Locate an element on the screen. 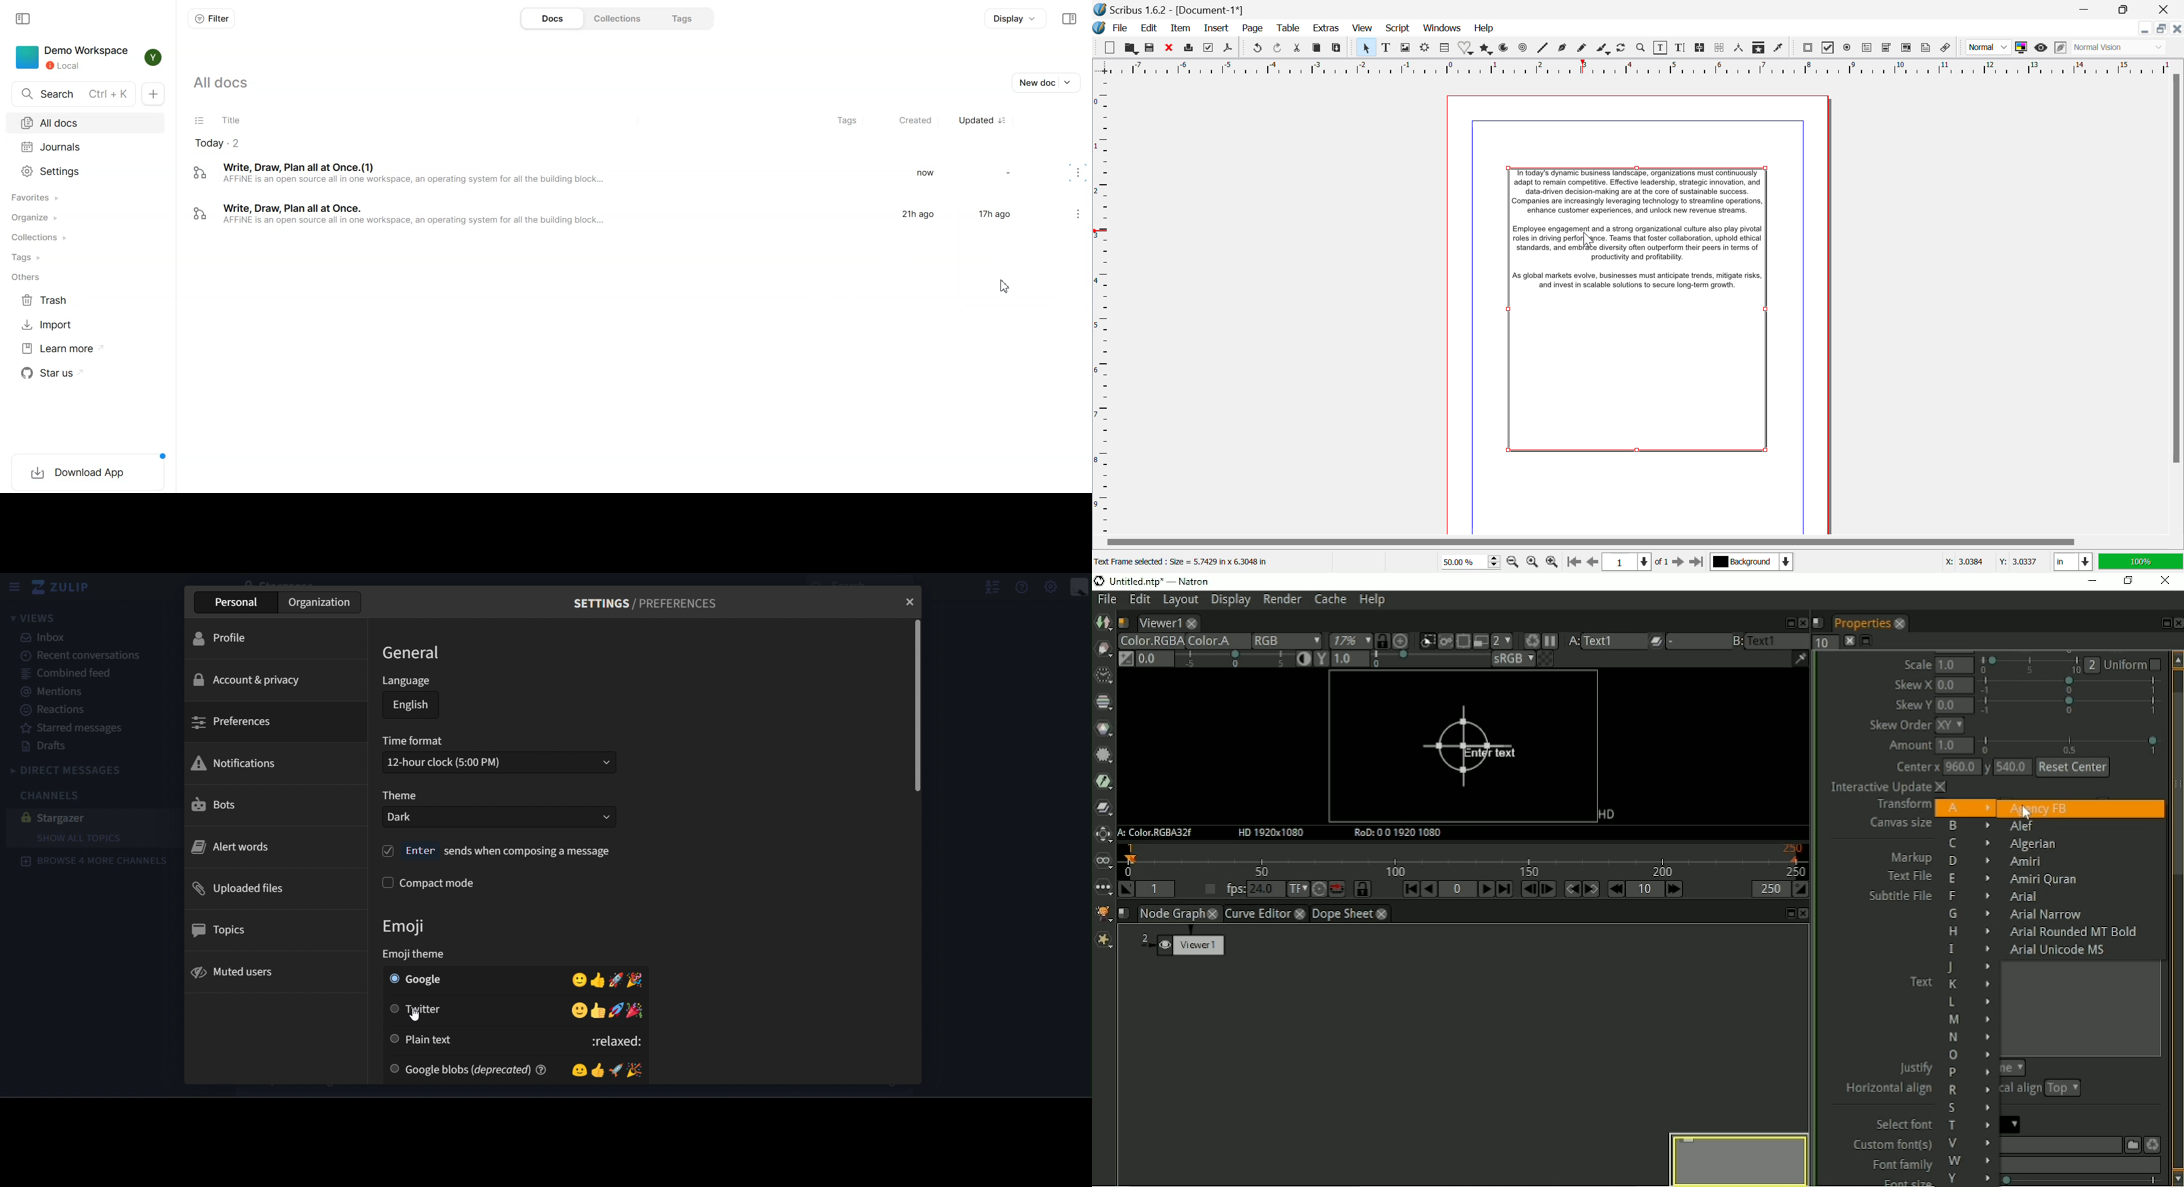 The image size is (2184, 1204). Image preview quality is located at coordinates (1989, 47).